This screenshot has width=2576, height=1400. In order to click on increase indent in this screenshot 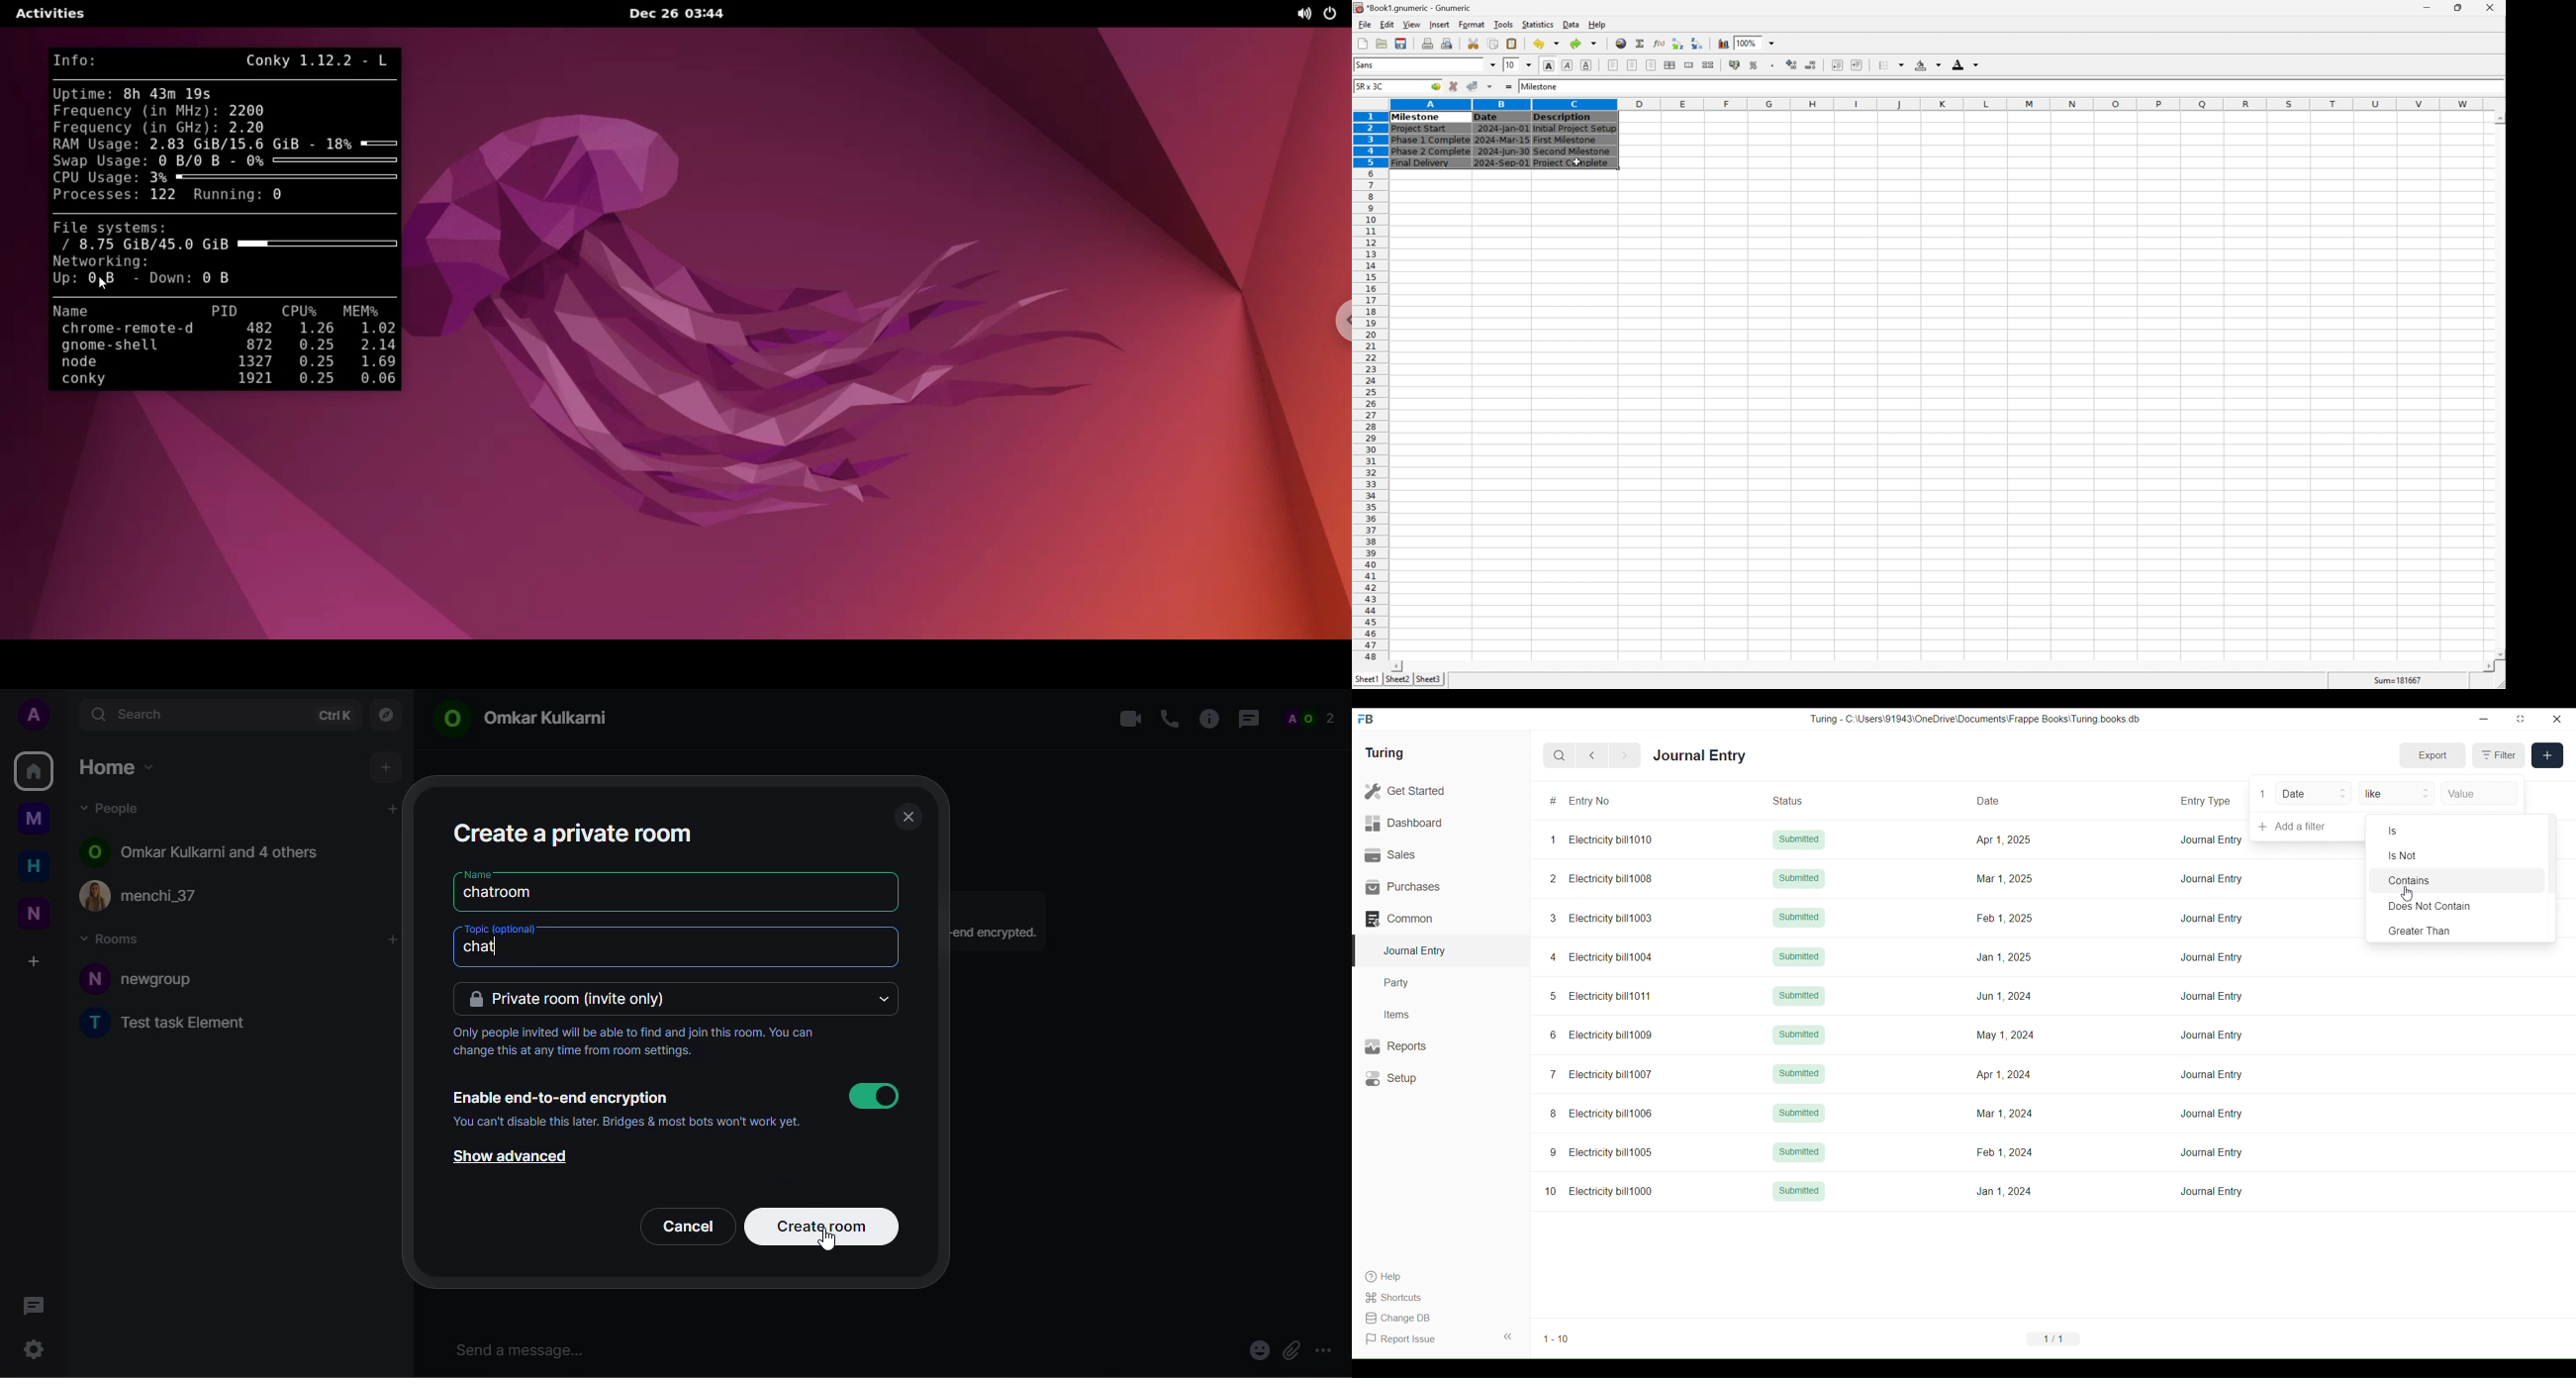, I will do `click(1859, 65)`.